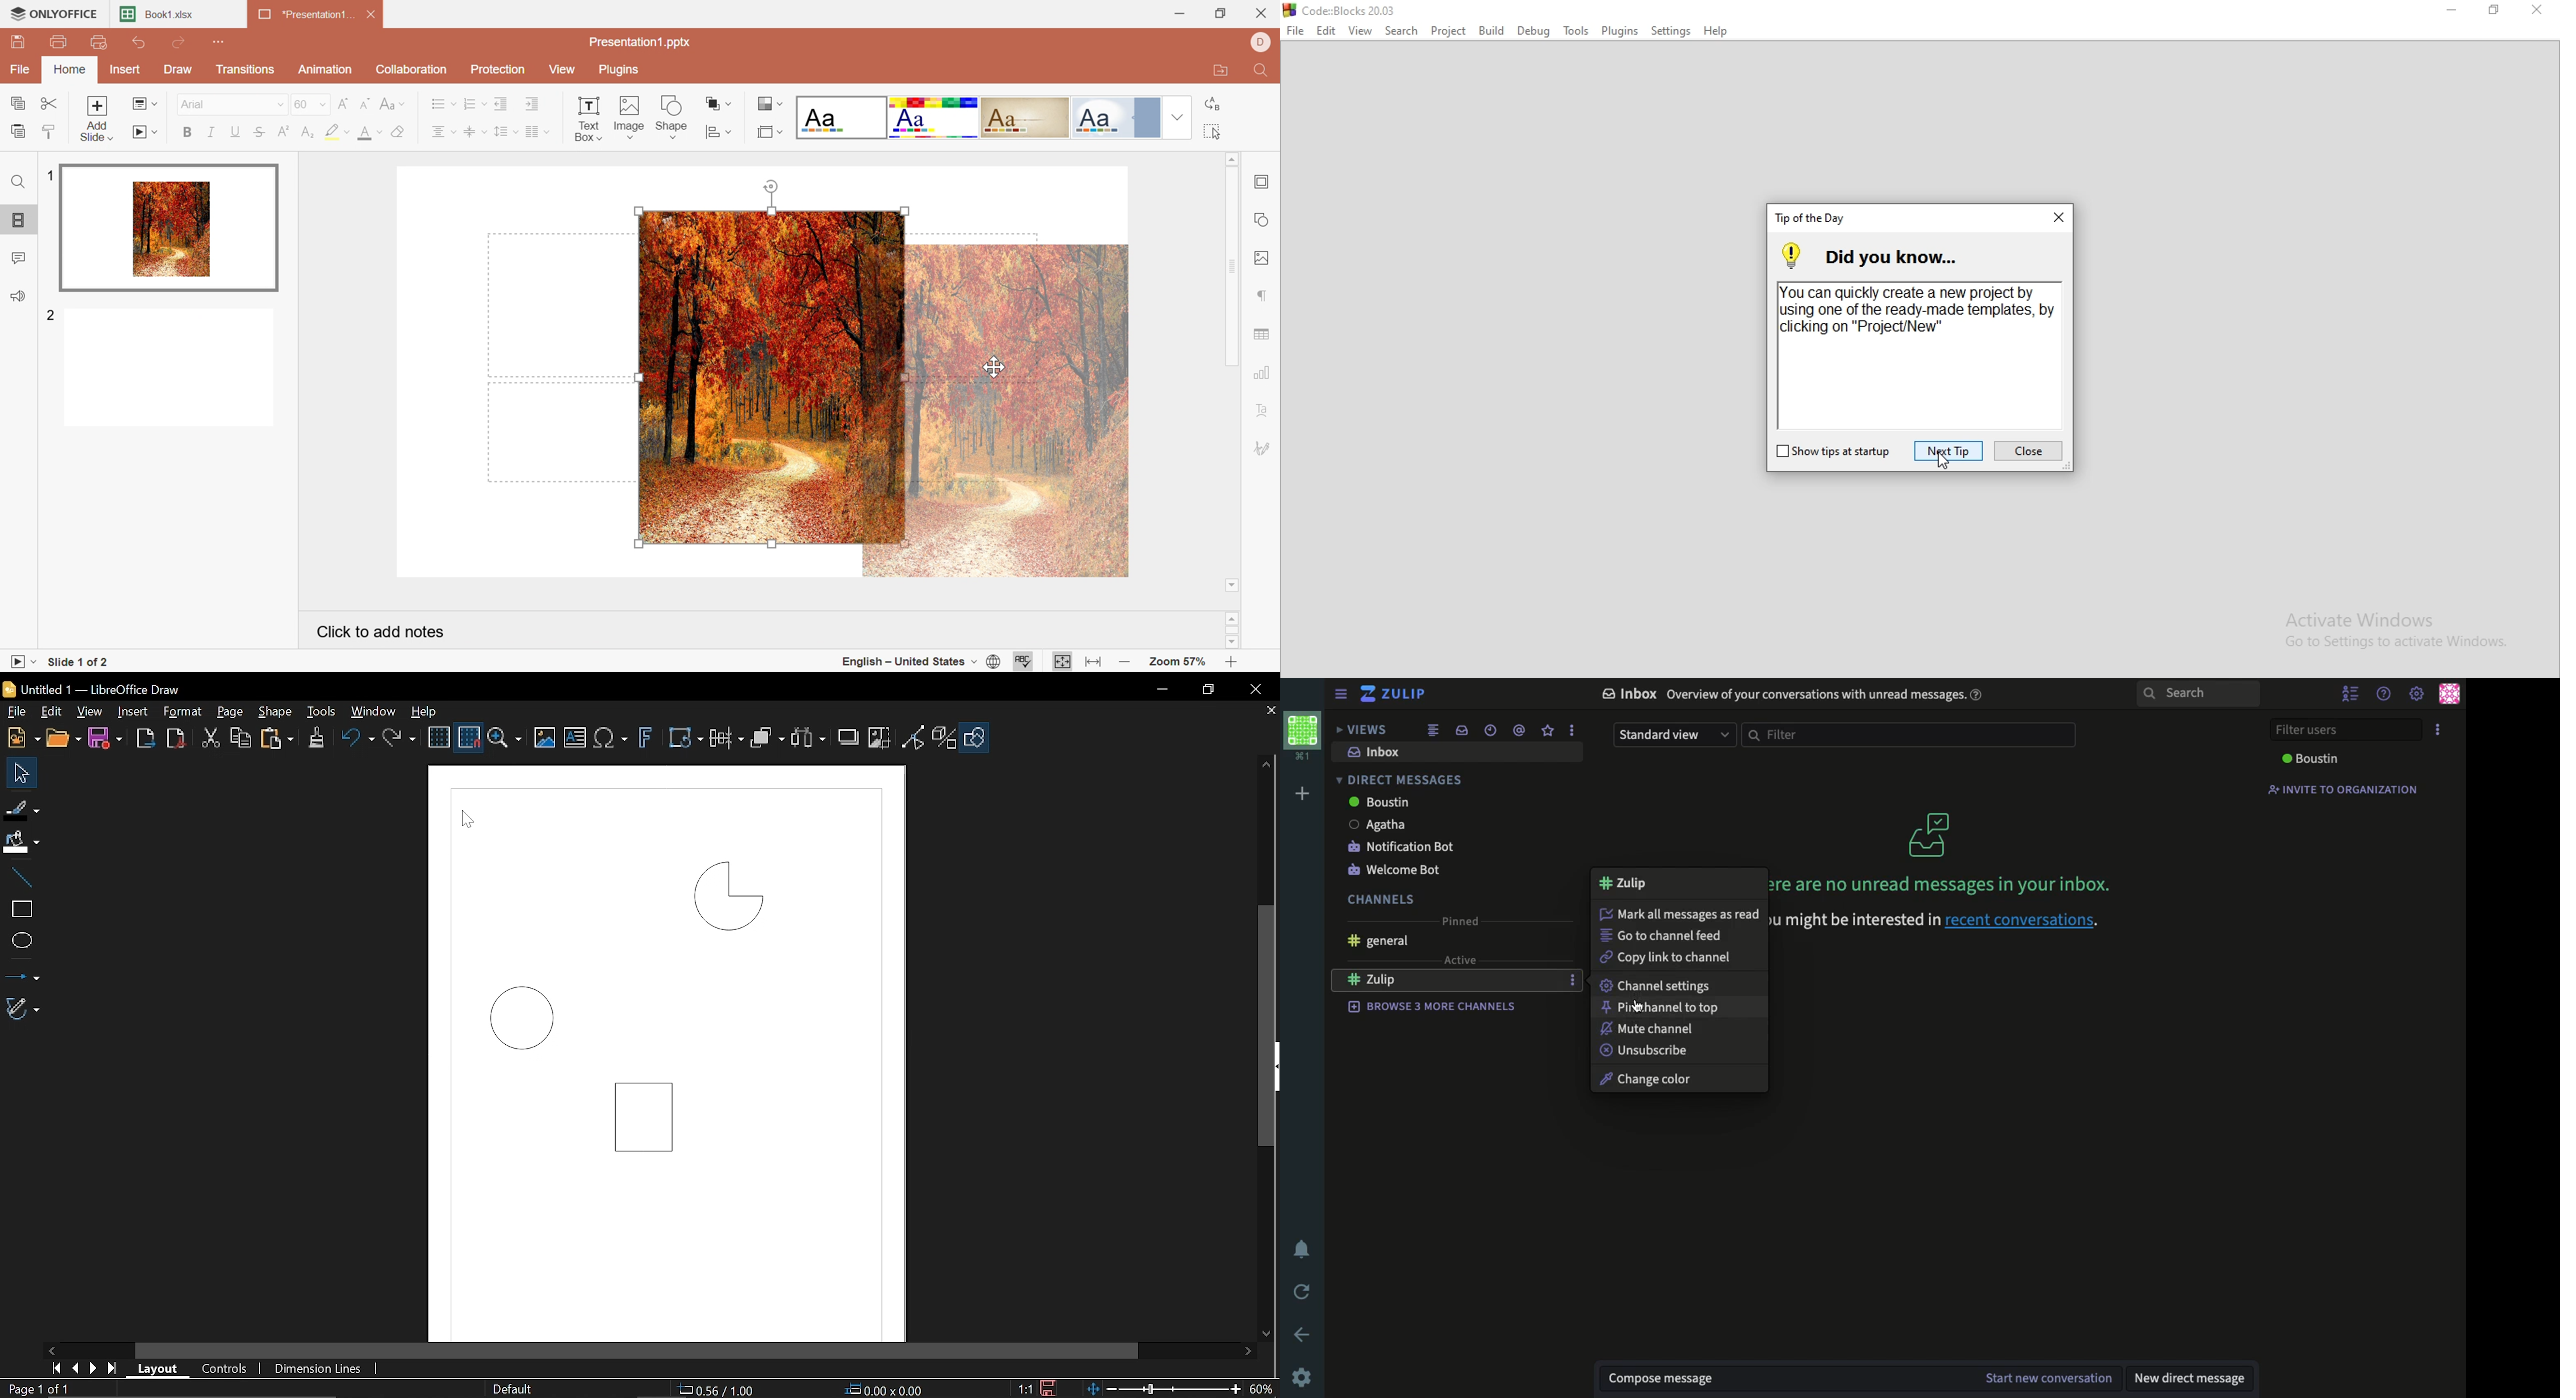 The image size is (2576, 1400). I want to click on Start slideshow, so click(19, 660).